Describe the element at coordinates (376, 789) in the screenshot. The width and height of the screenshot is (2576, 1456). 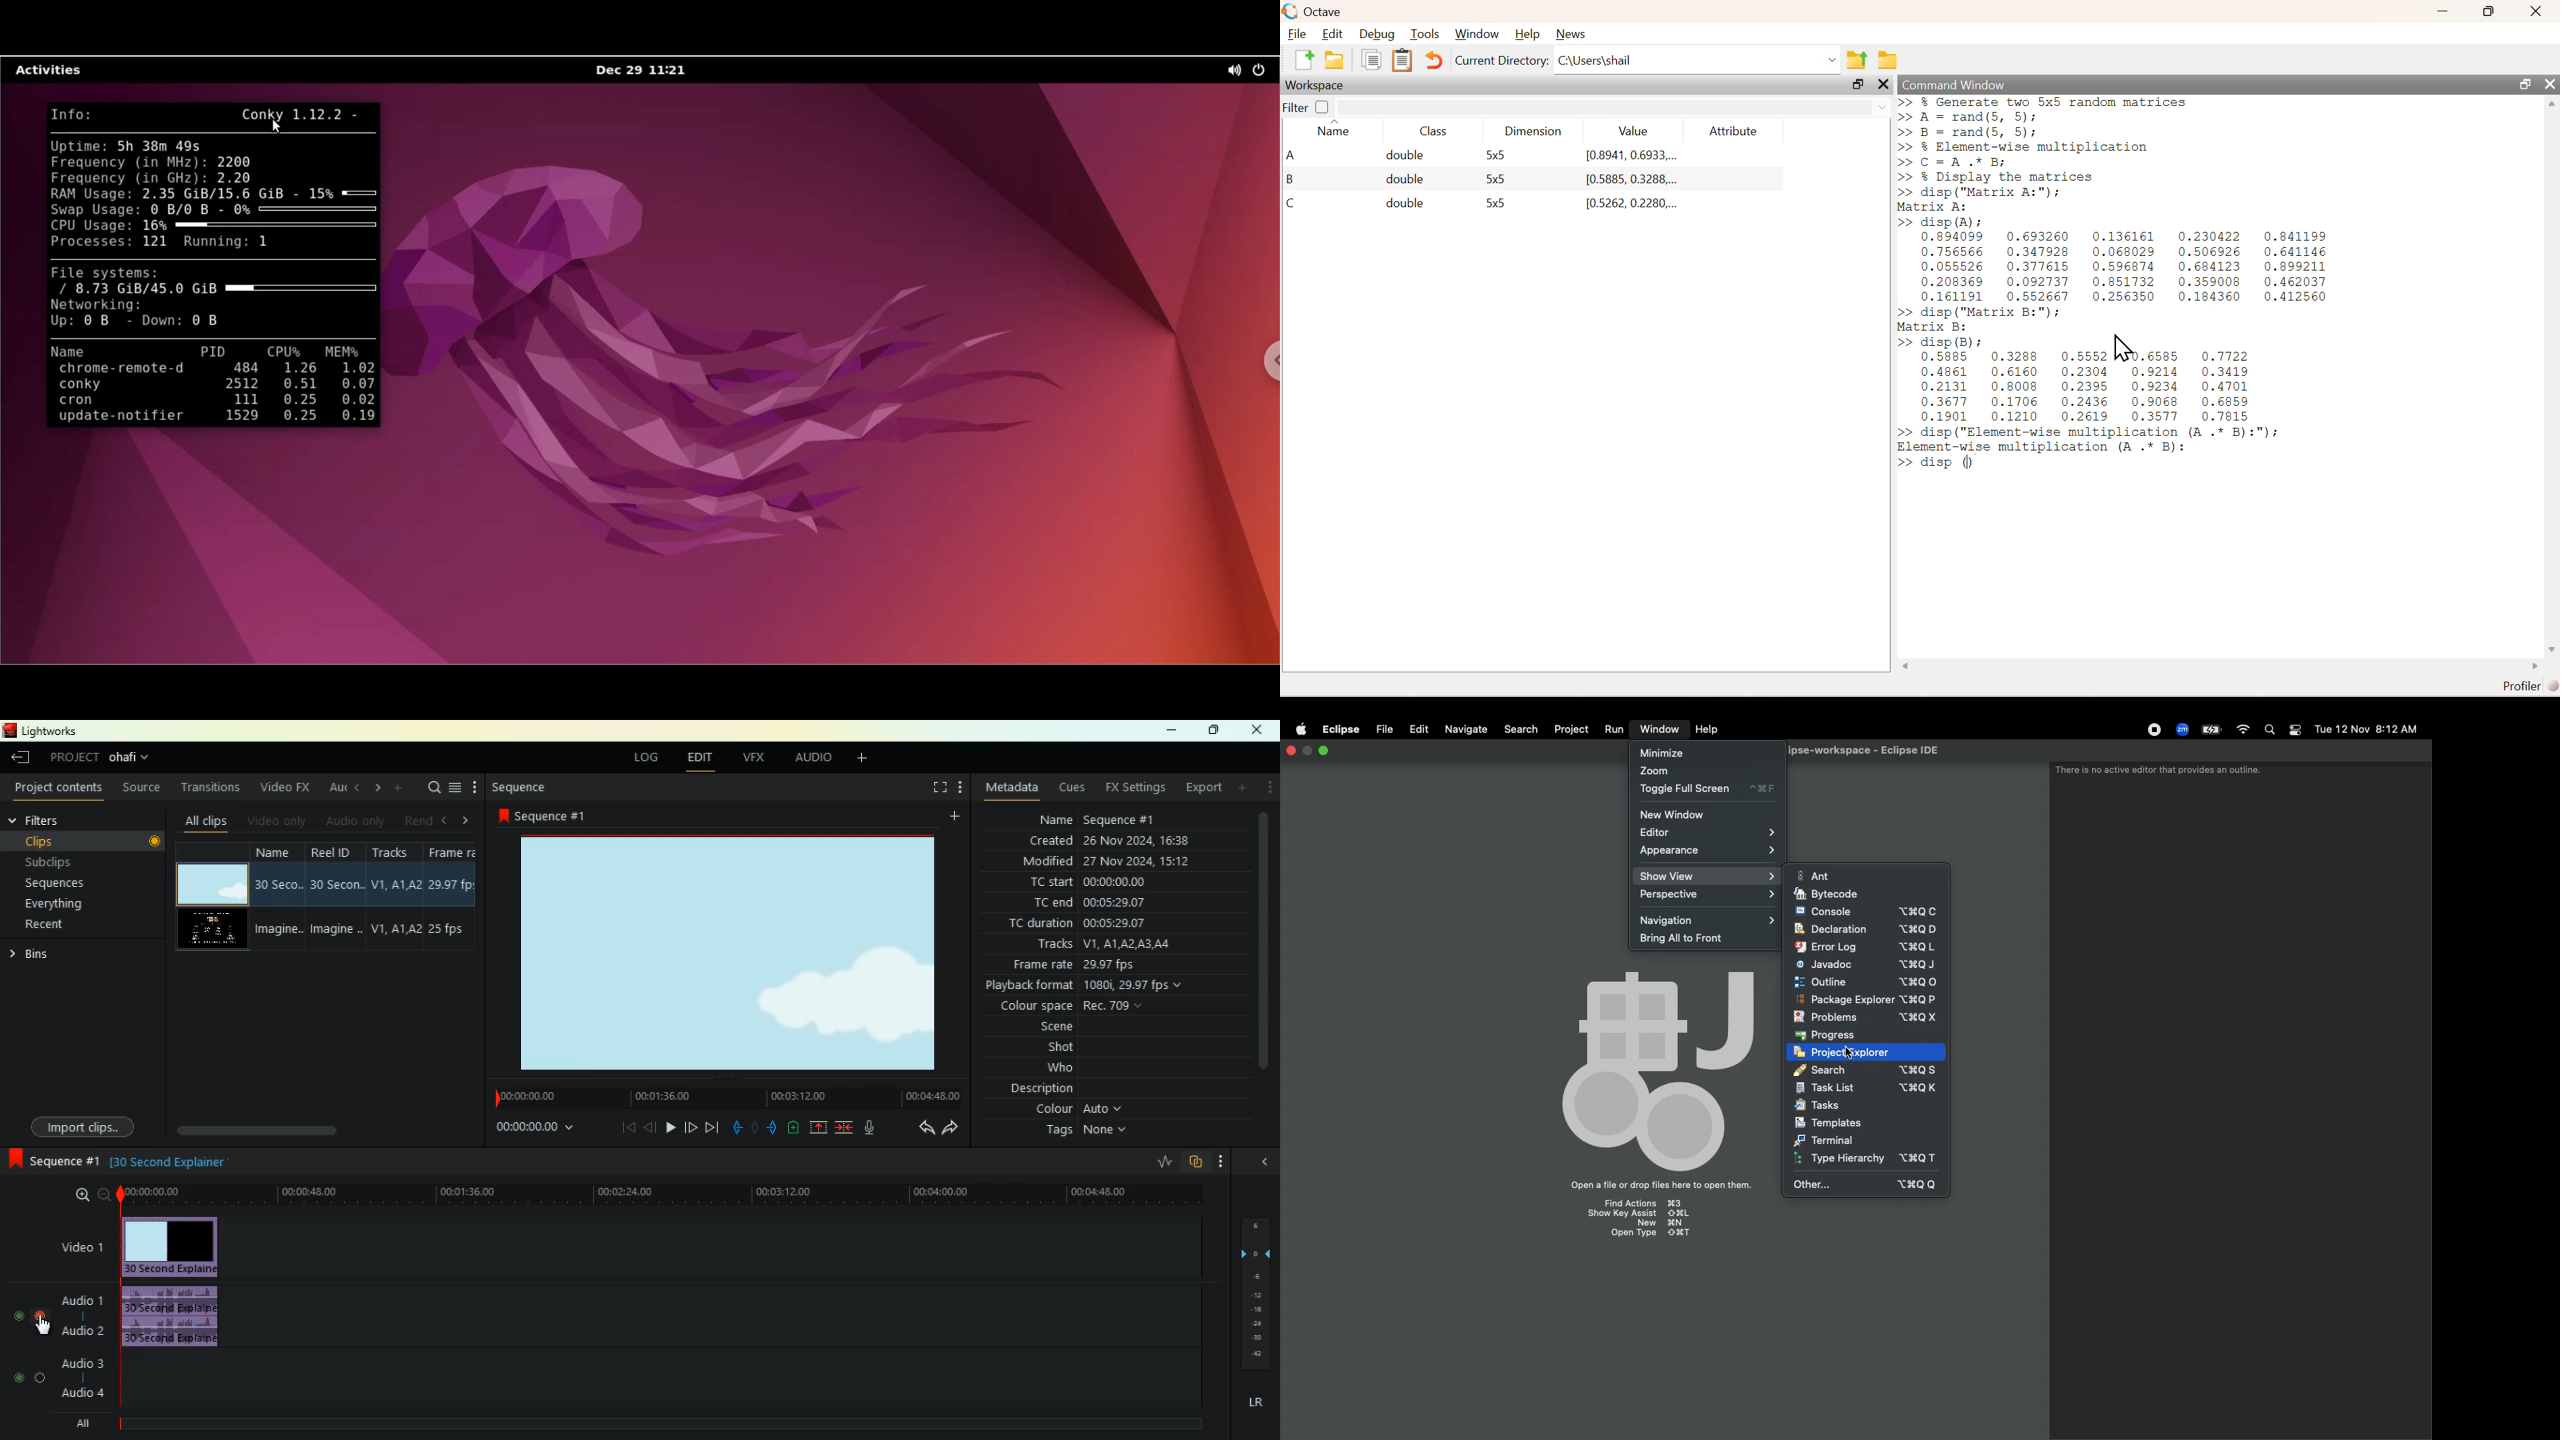
I see `right` at that location.